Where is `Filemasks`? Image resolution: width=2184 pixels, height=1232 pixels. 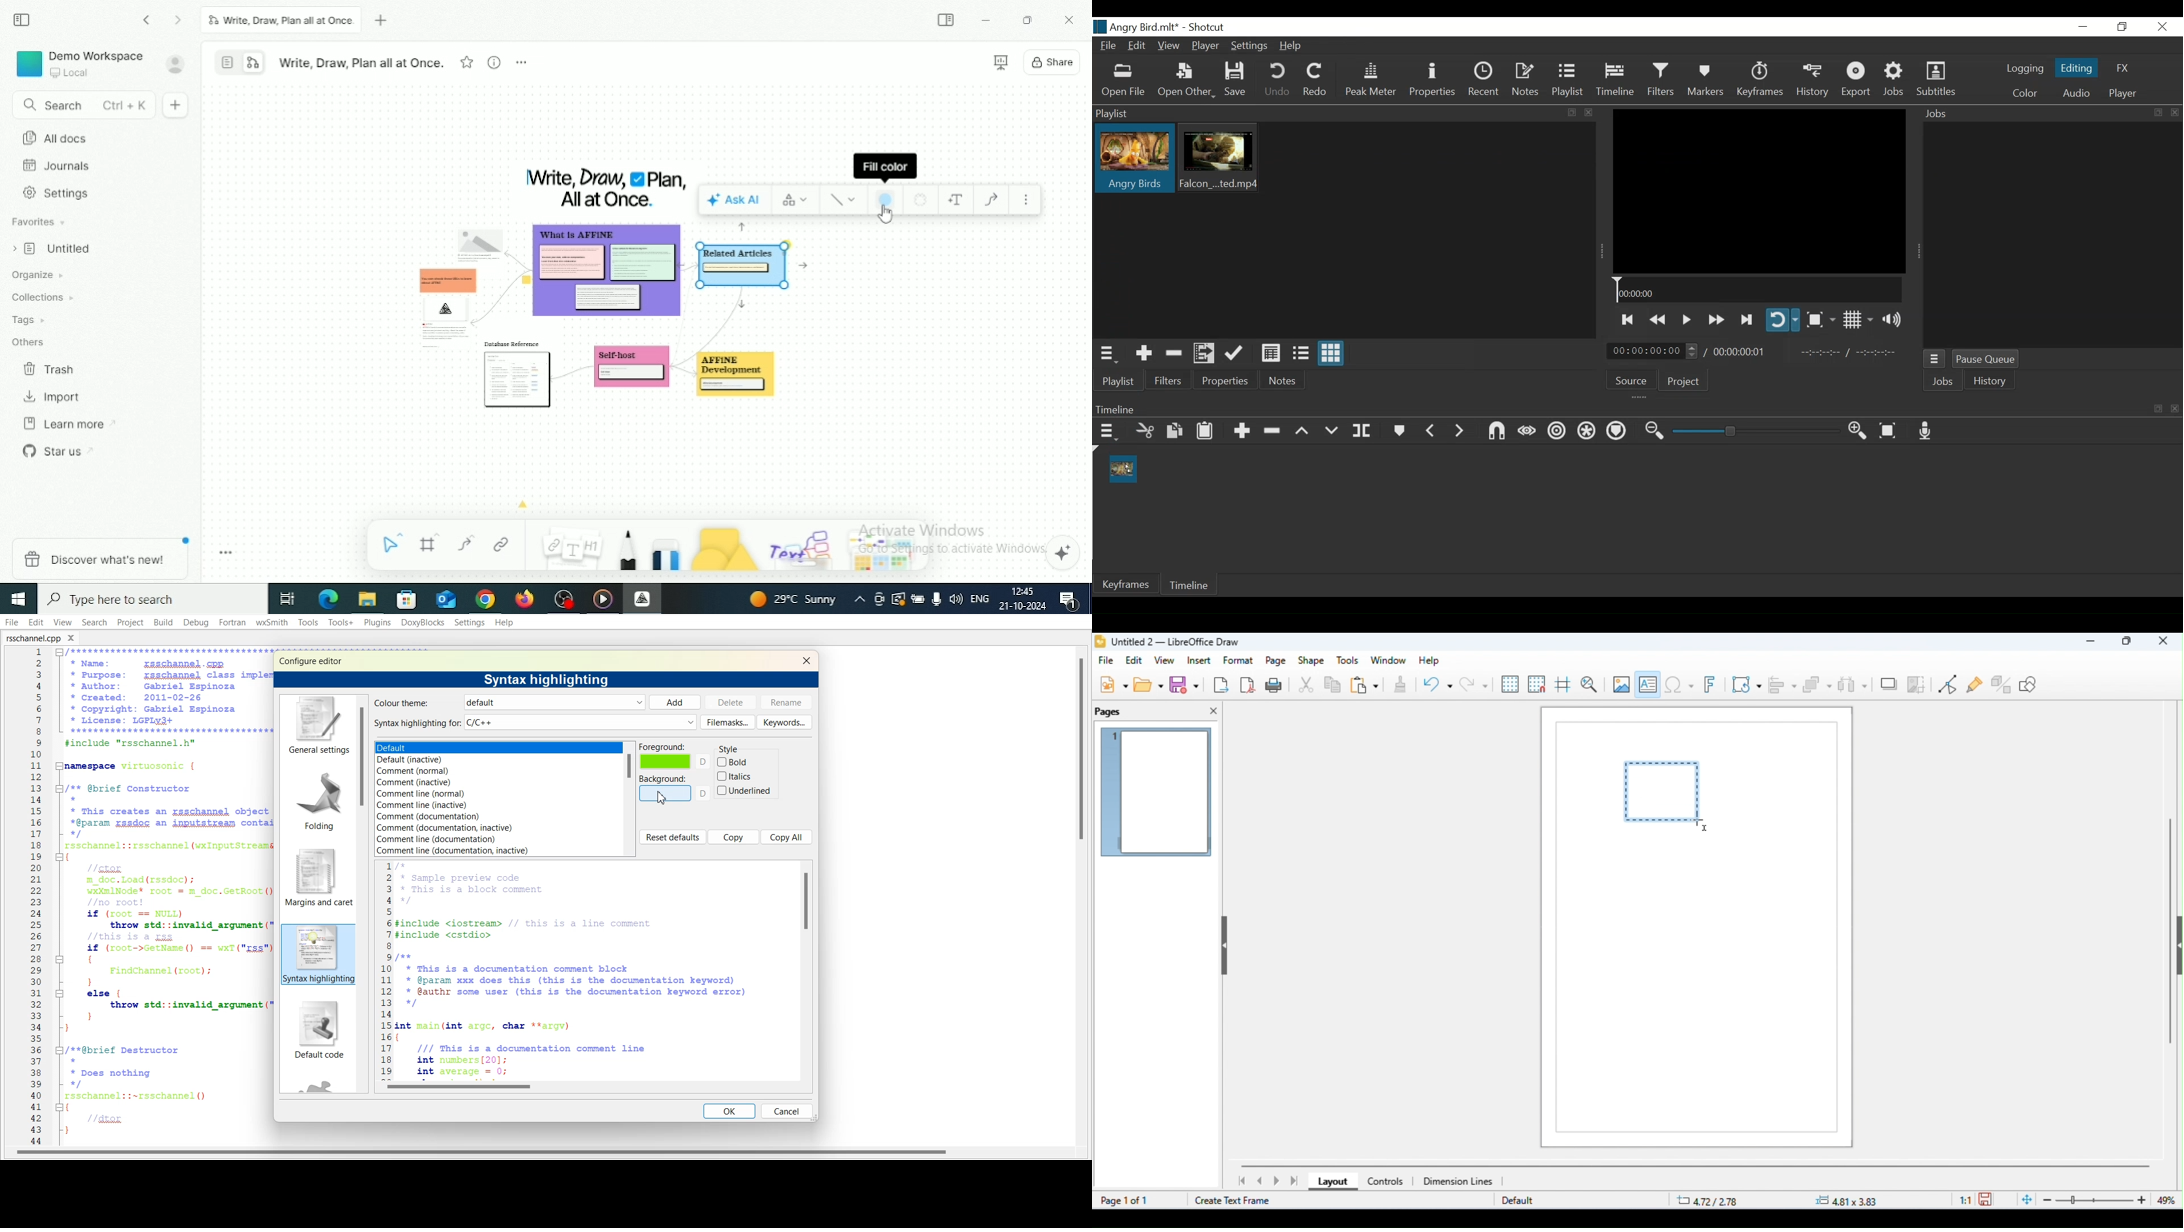 Filemasks is located at coordinates (727, 722).